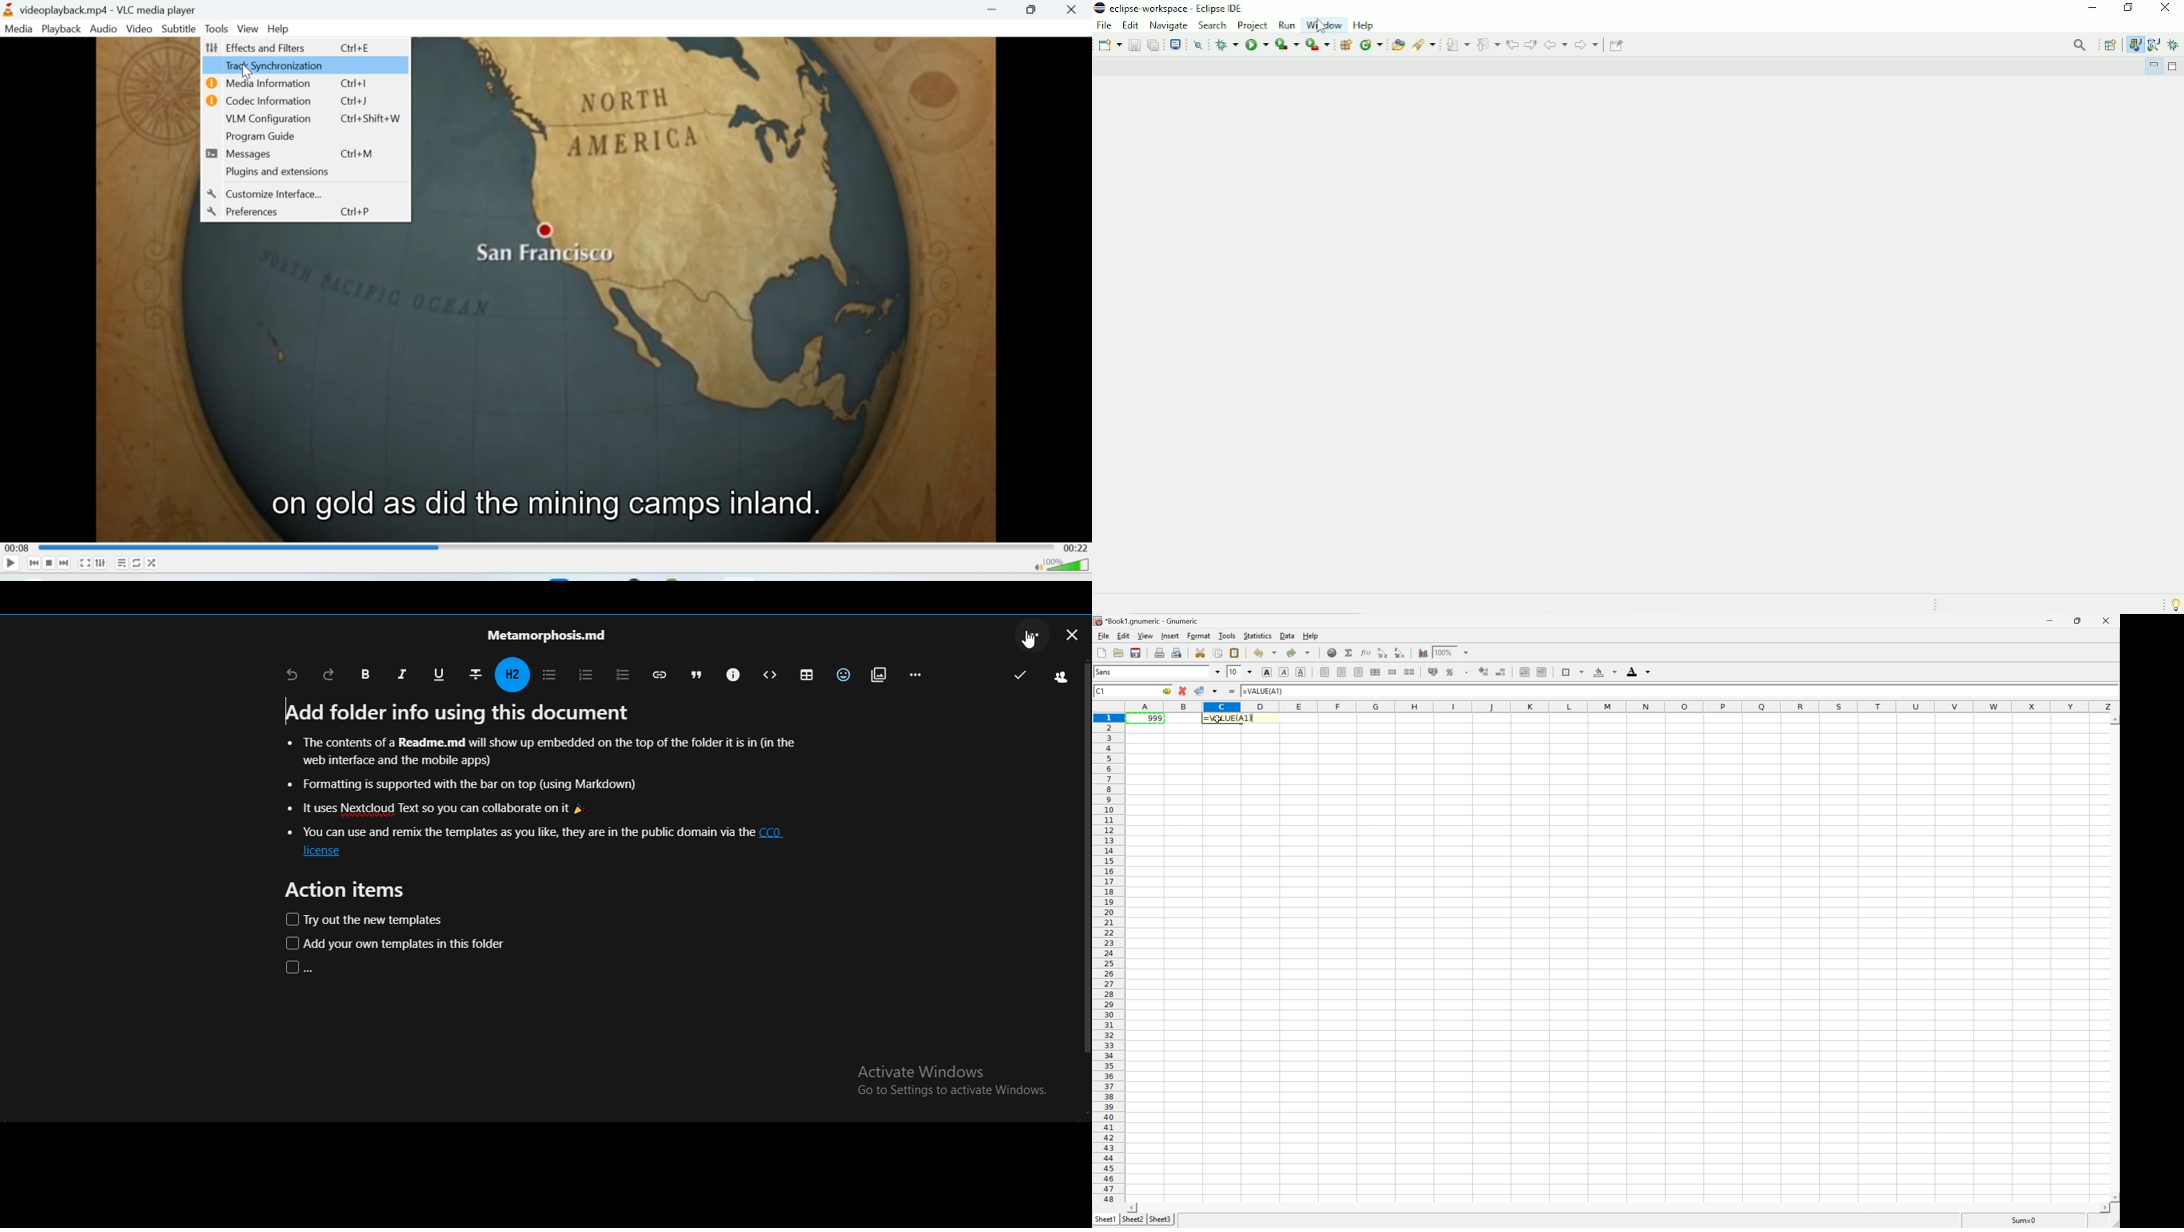 This screenshot has width=2184, height=1232. I want to click on Preferences, so click(247, 212).